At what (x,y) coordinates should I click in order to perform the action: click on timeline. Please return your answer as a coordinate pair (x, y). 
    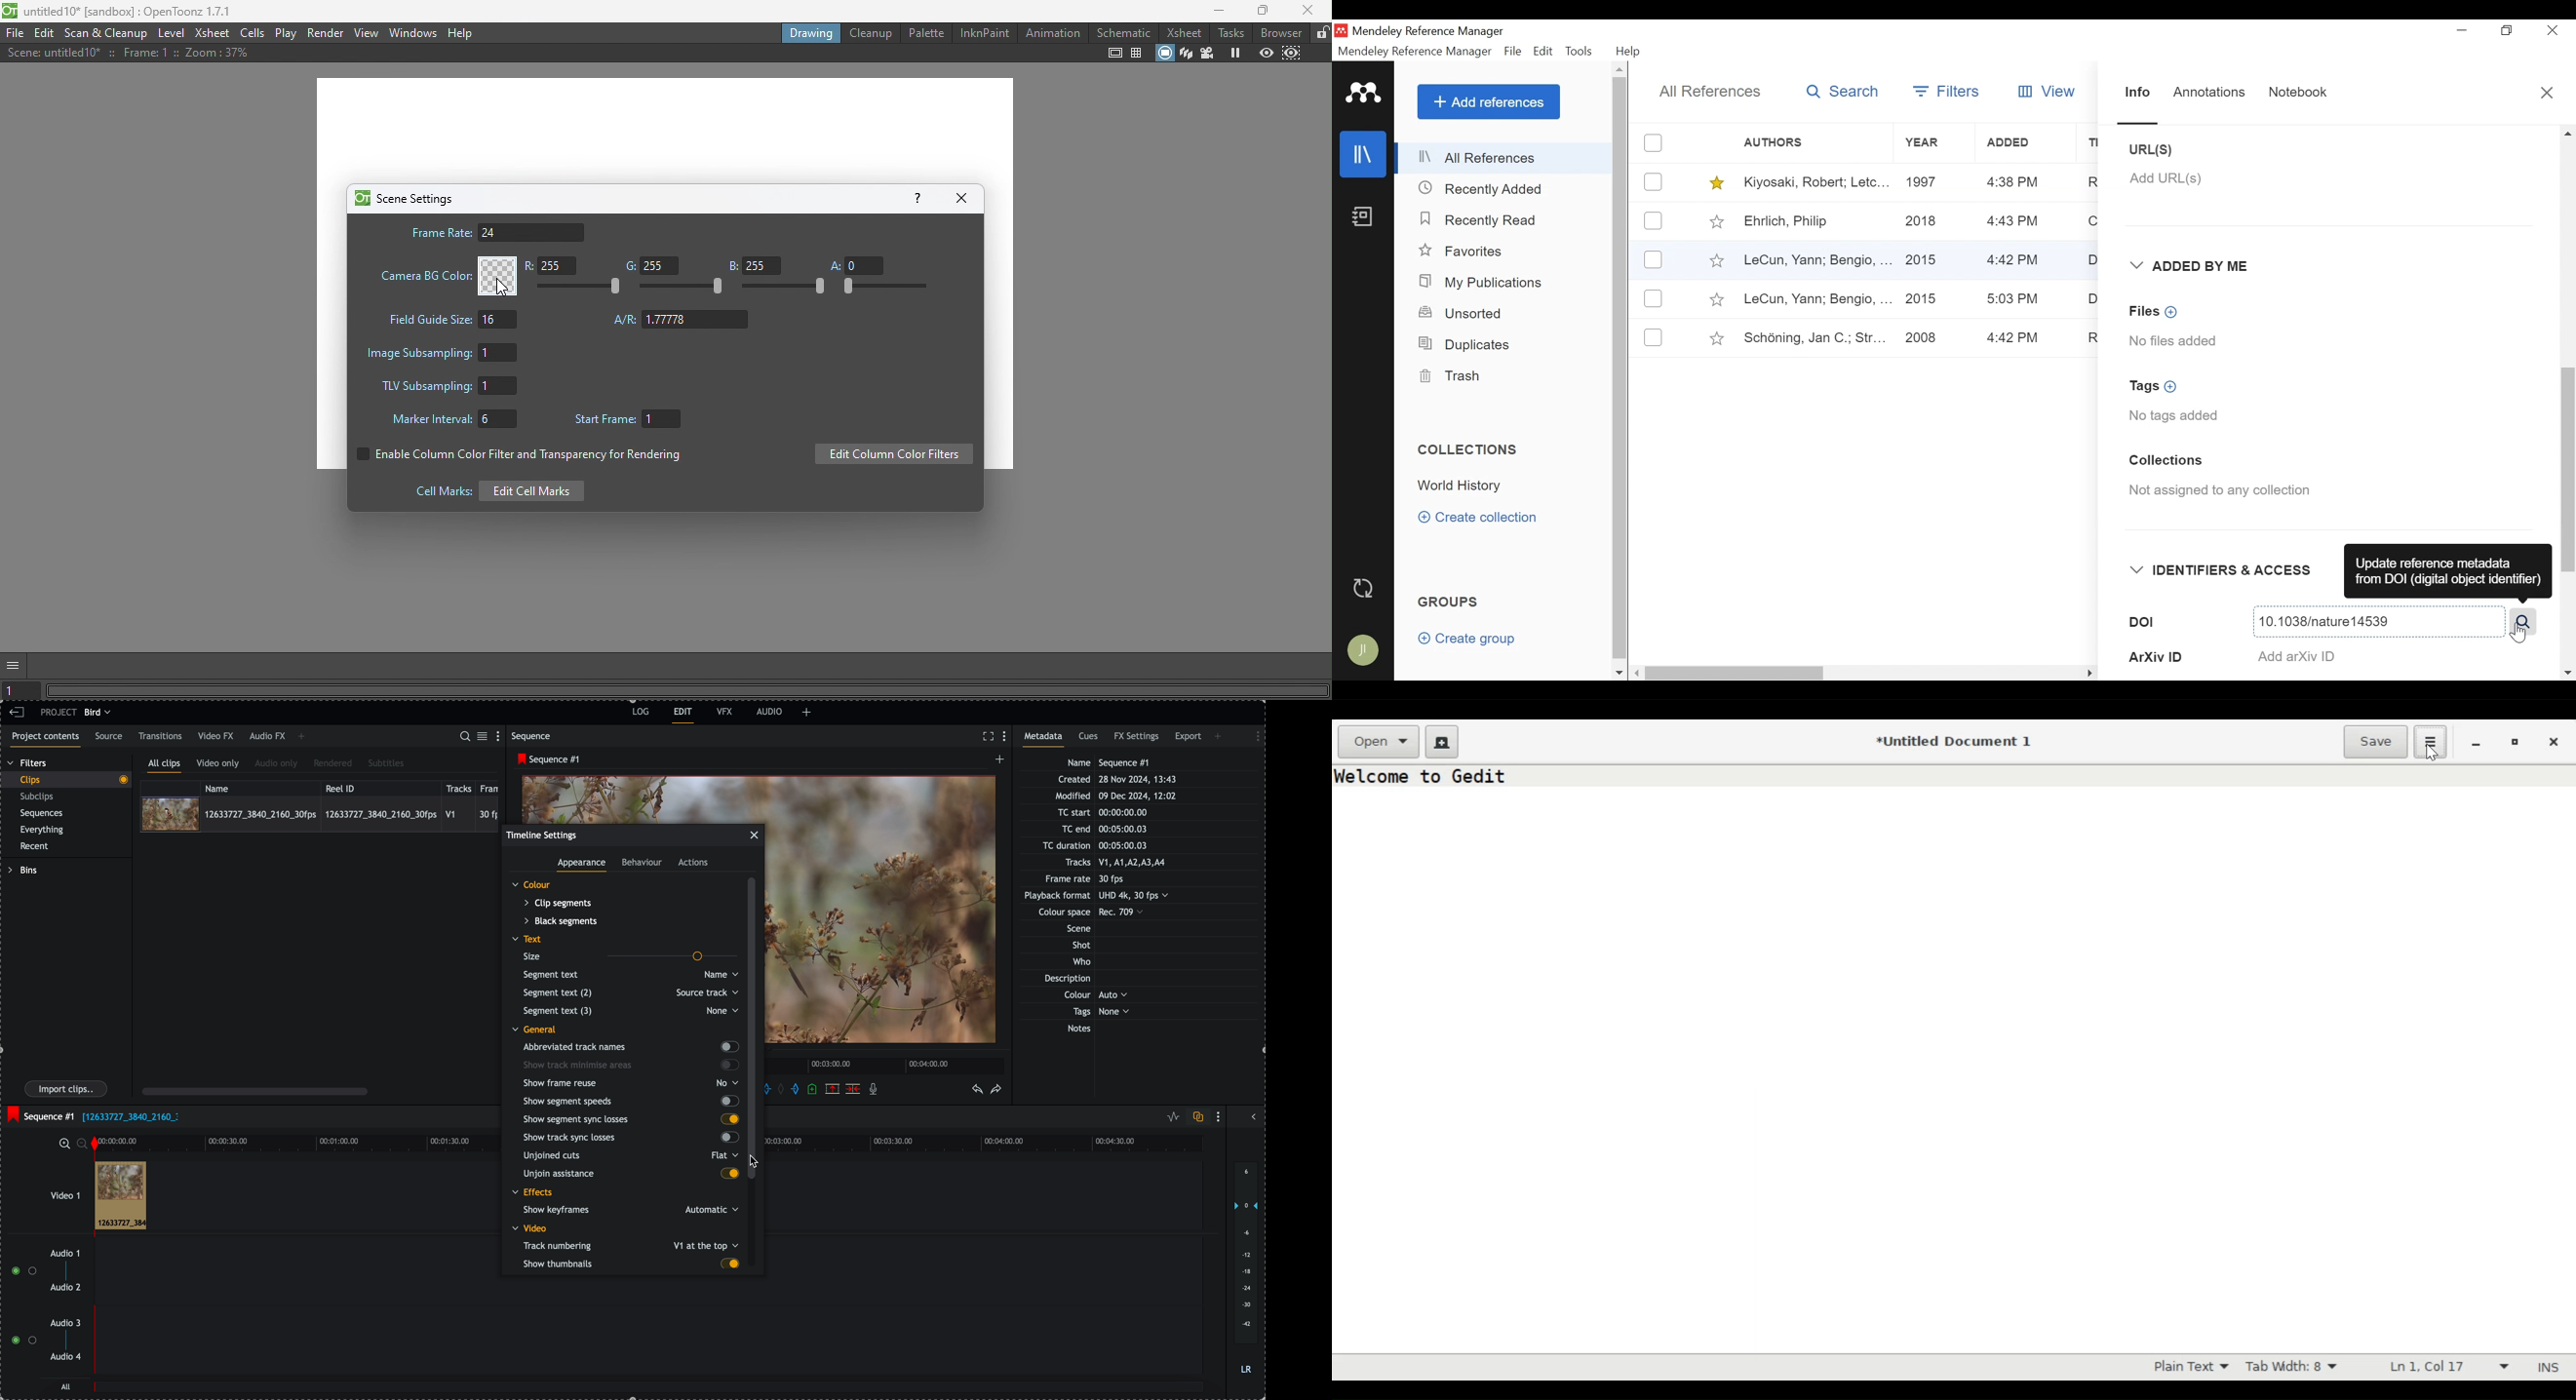
    Looking at the image, I should click on (993, 1144).